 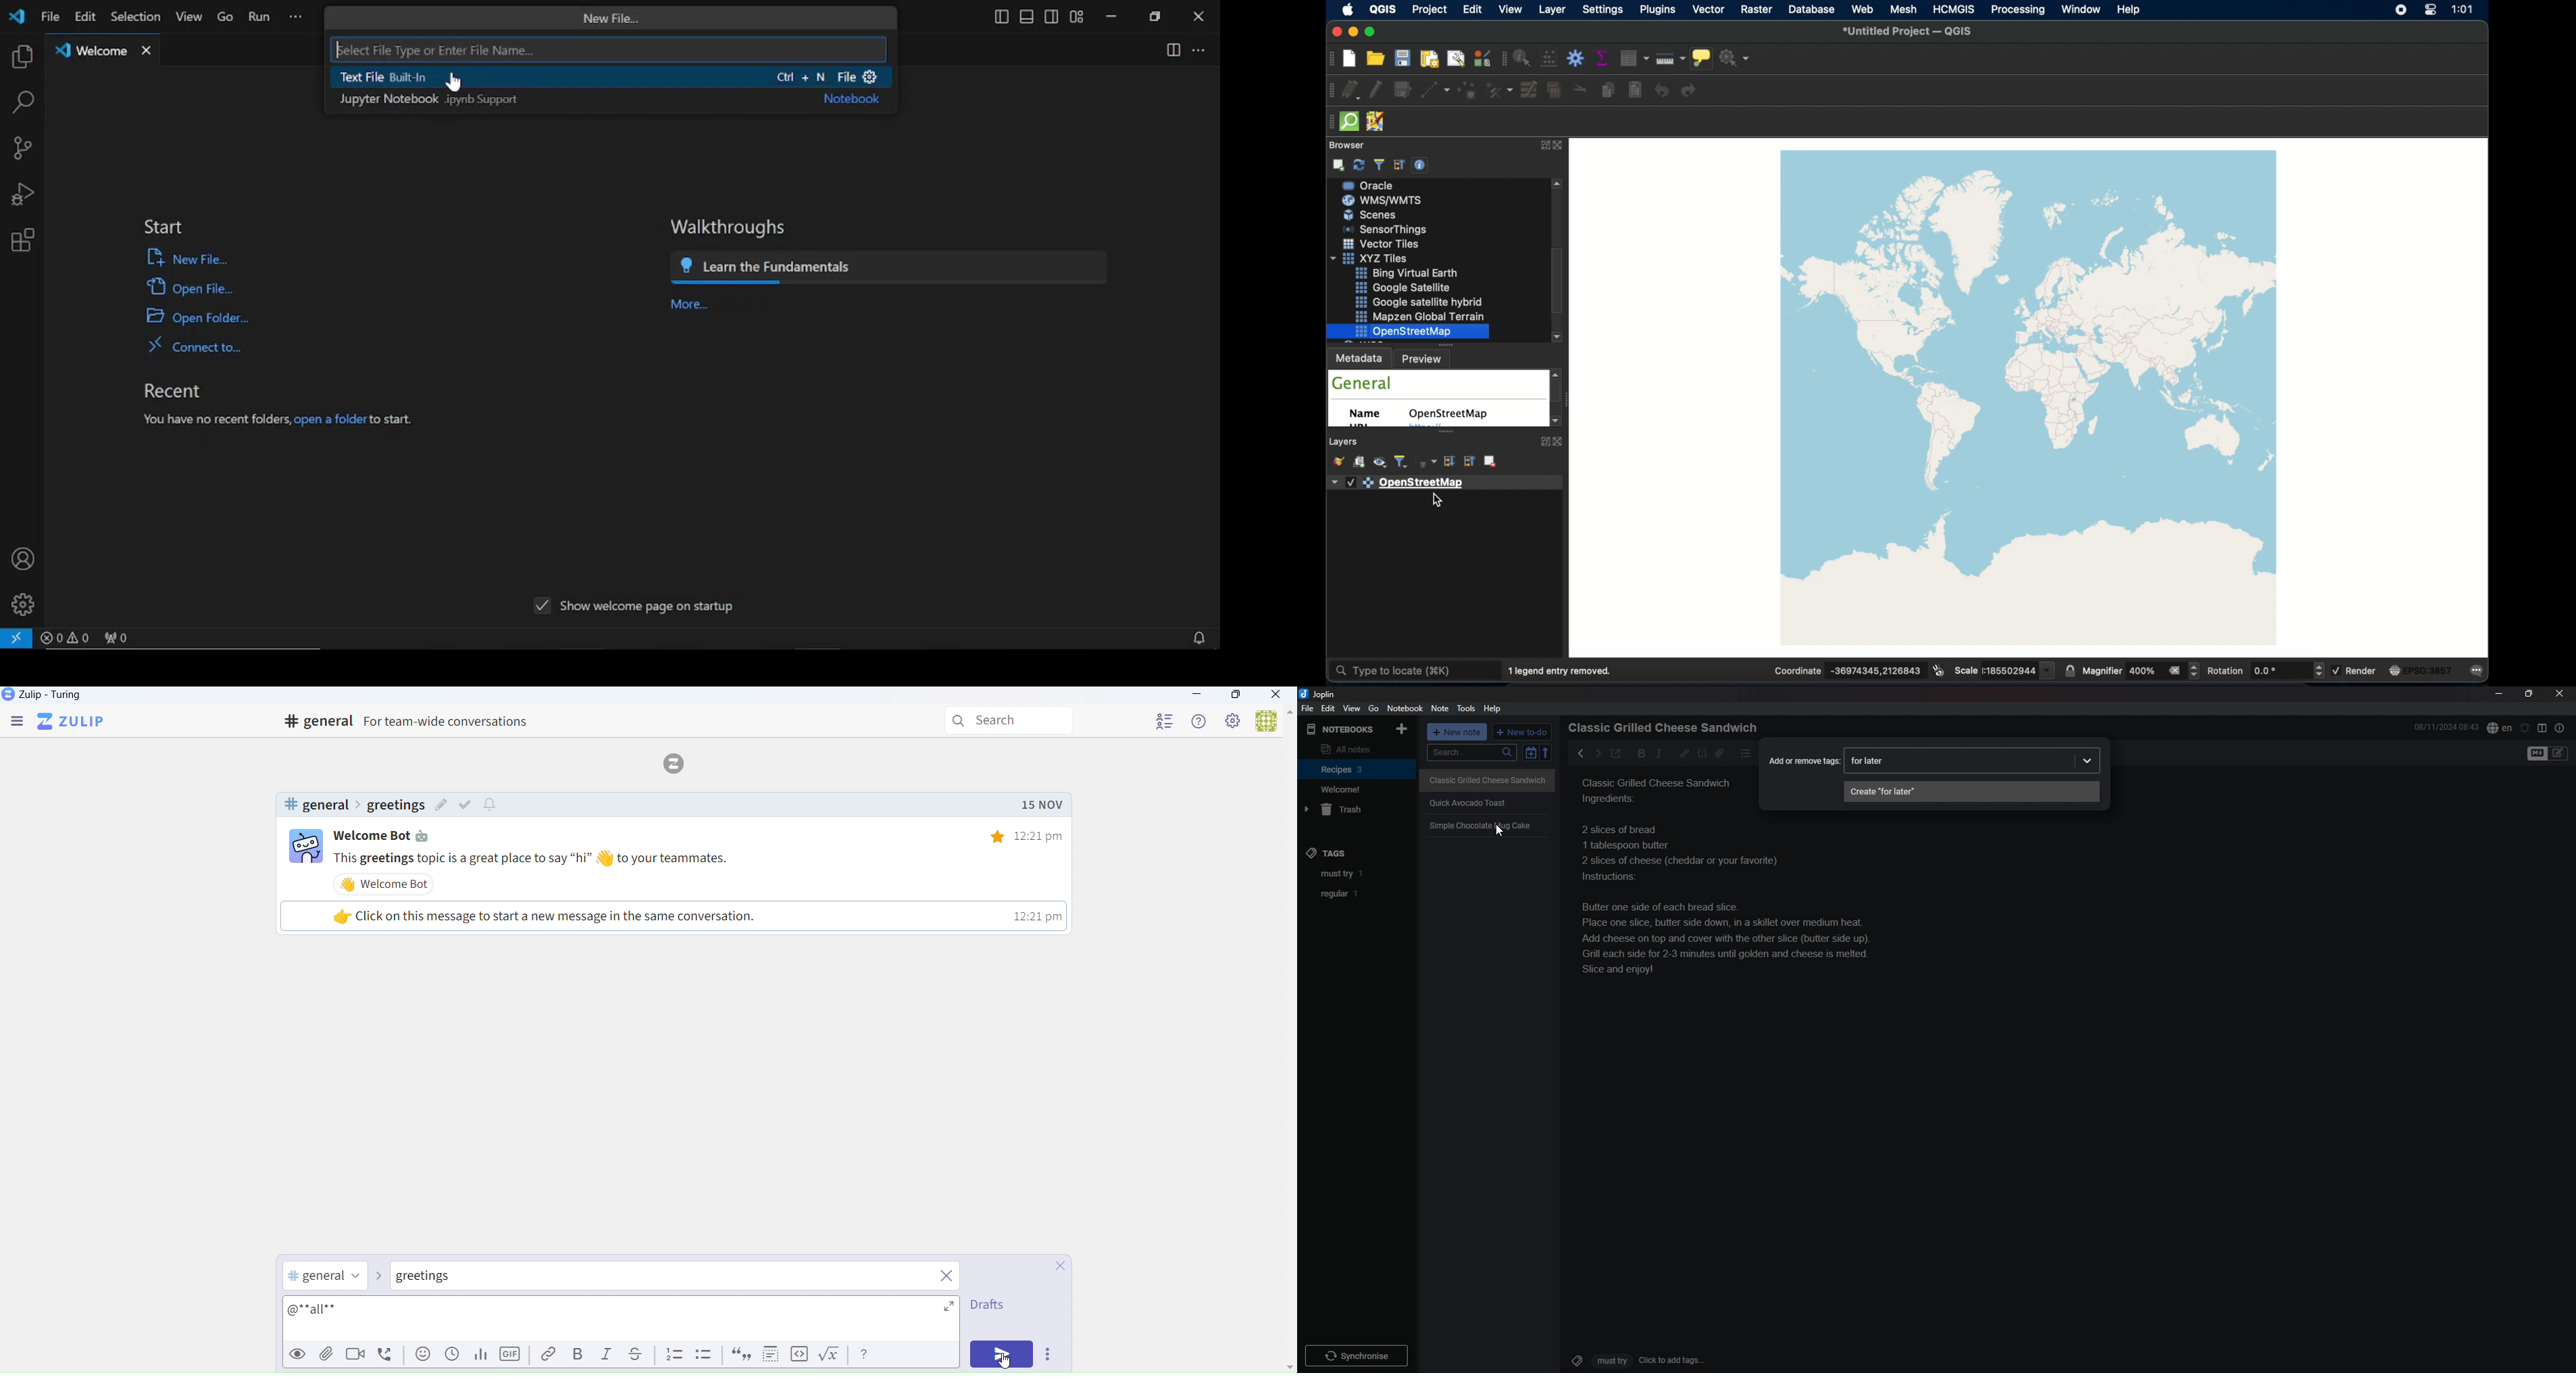 What do you see at coordinates (388, 1355) in the screenshot?
I see `Voicecall` at bounding box center [388, 1355].